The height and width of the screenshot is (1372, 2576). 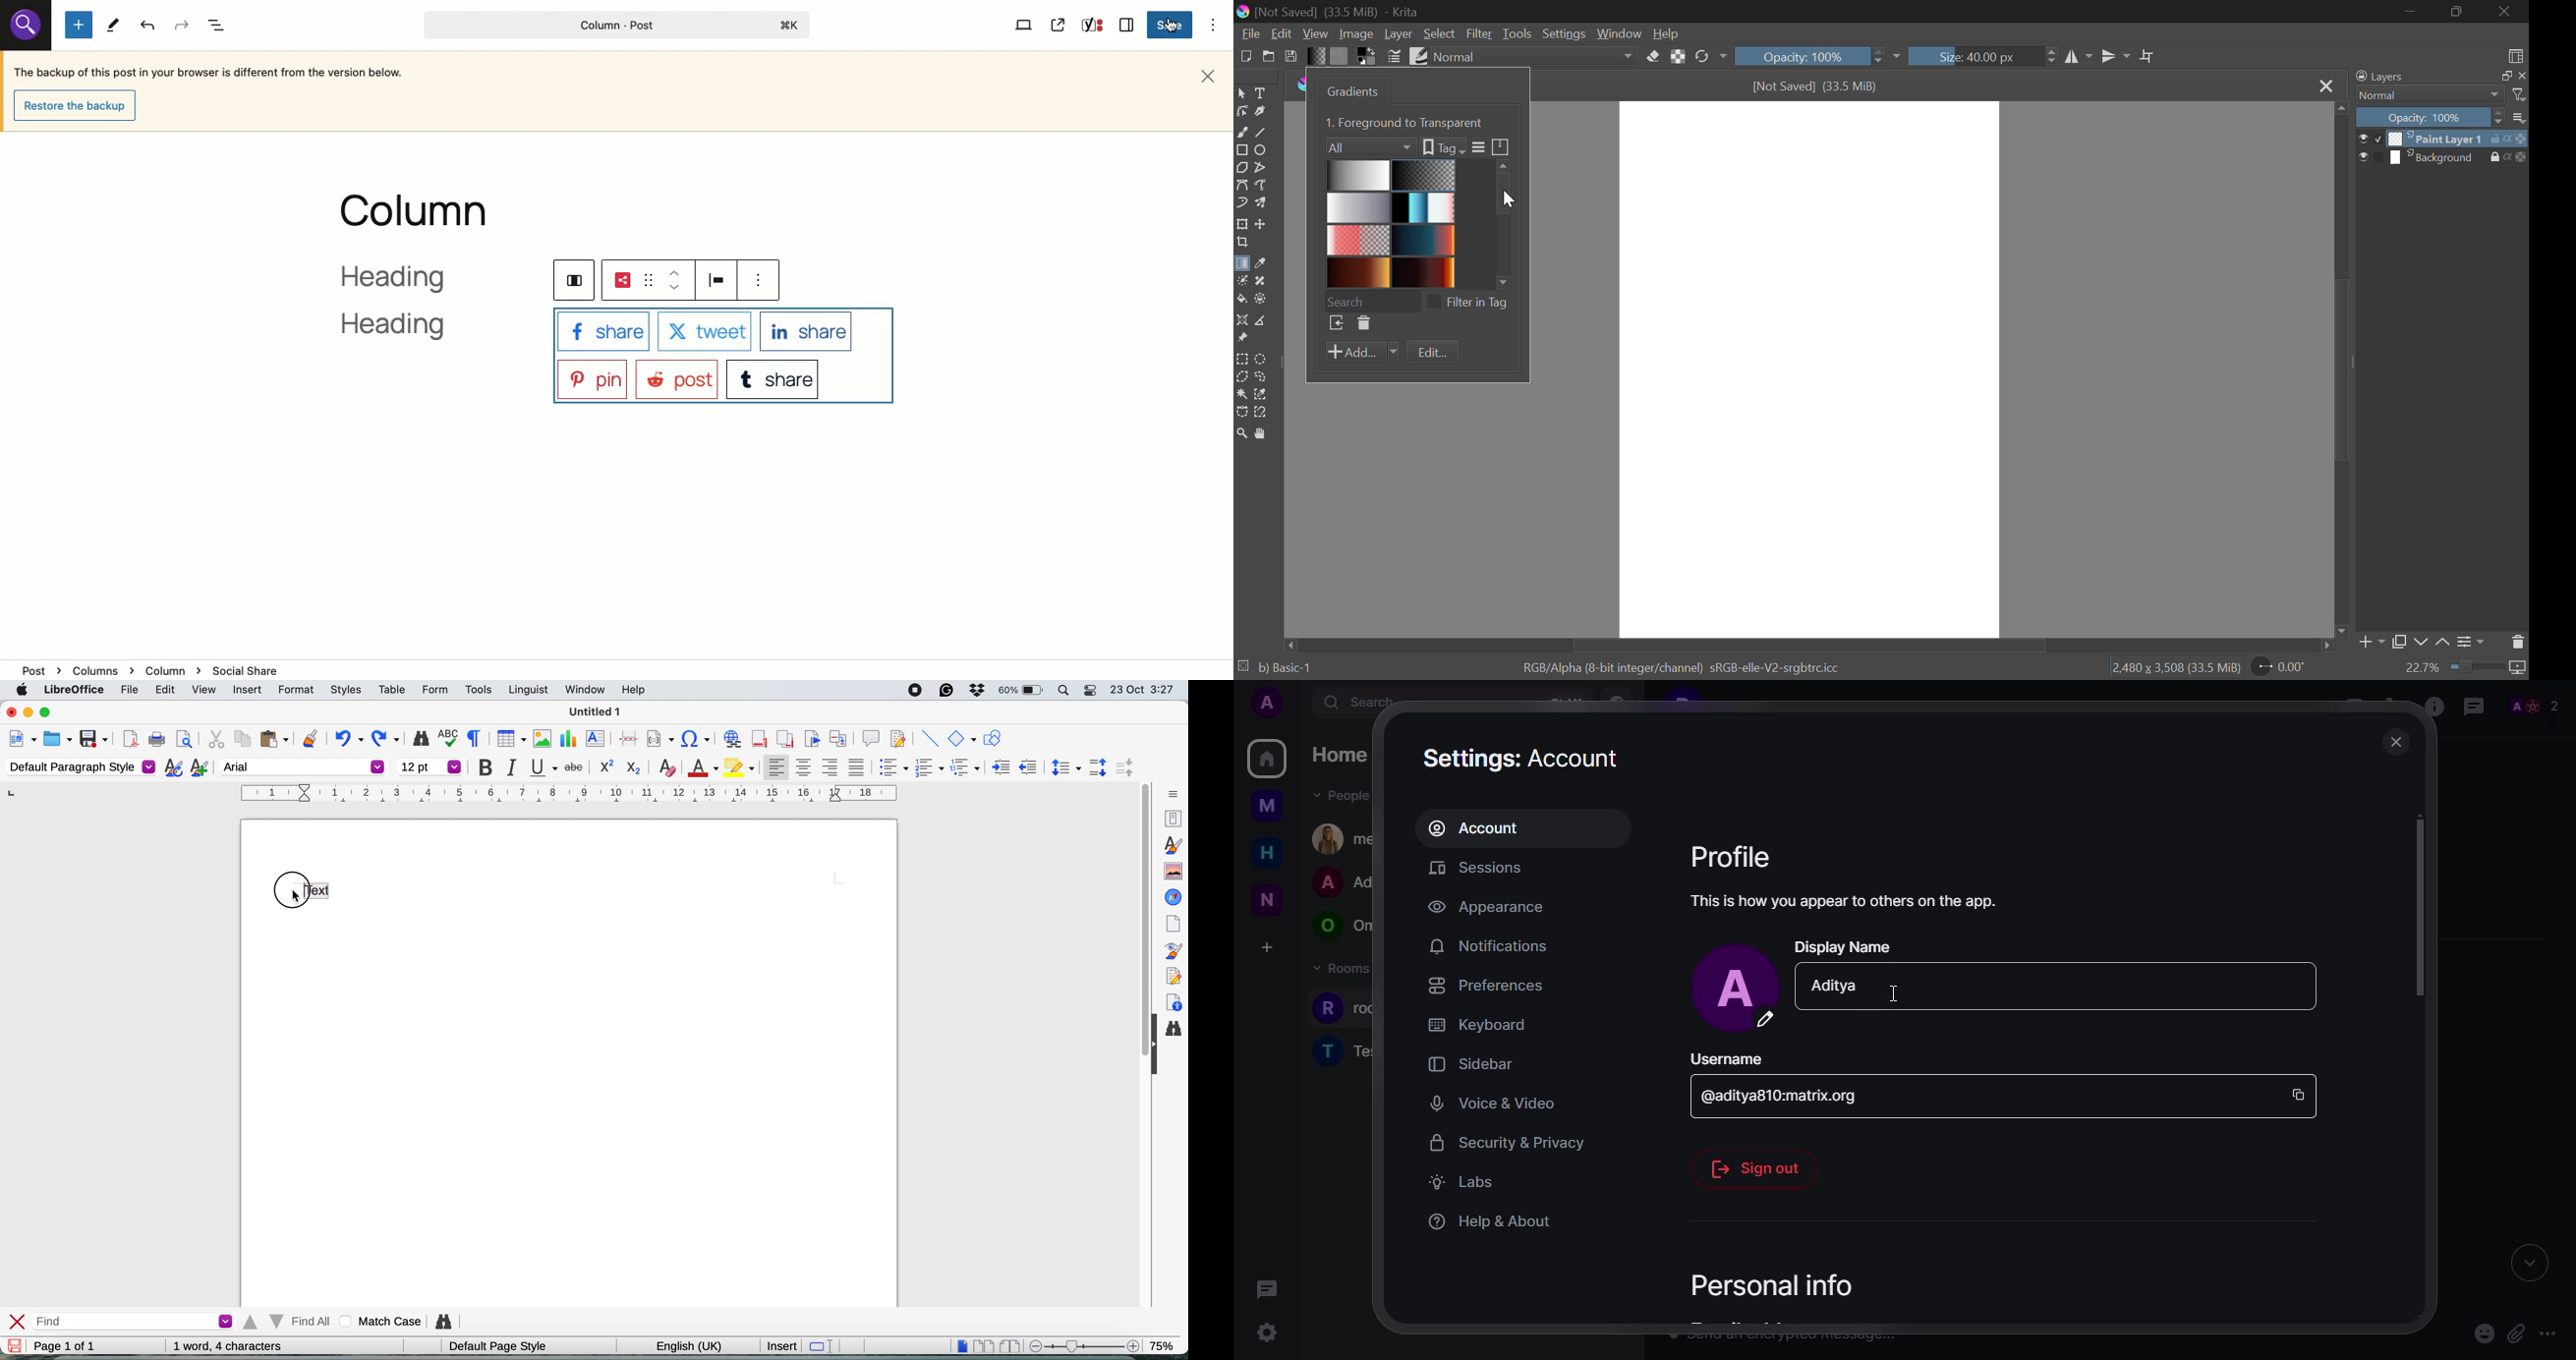 What do you see at coordinates (963, 740) in the screenshot?
I see `basic shapes` at bounding box center [963, 740].